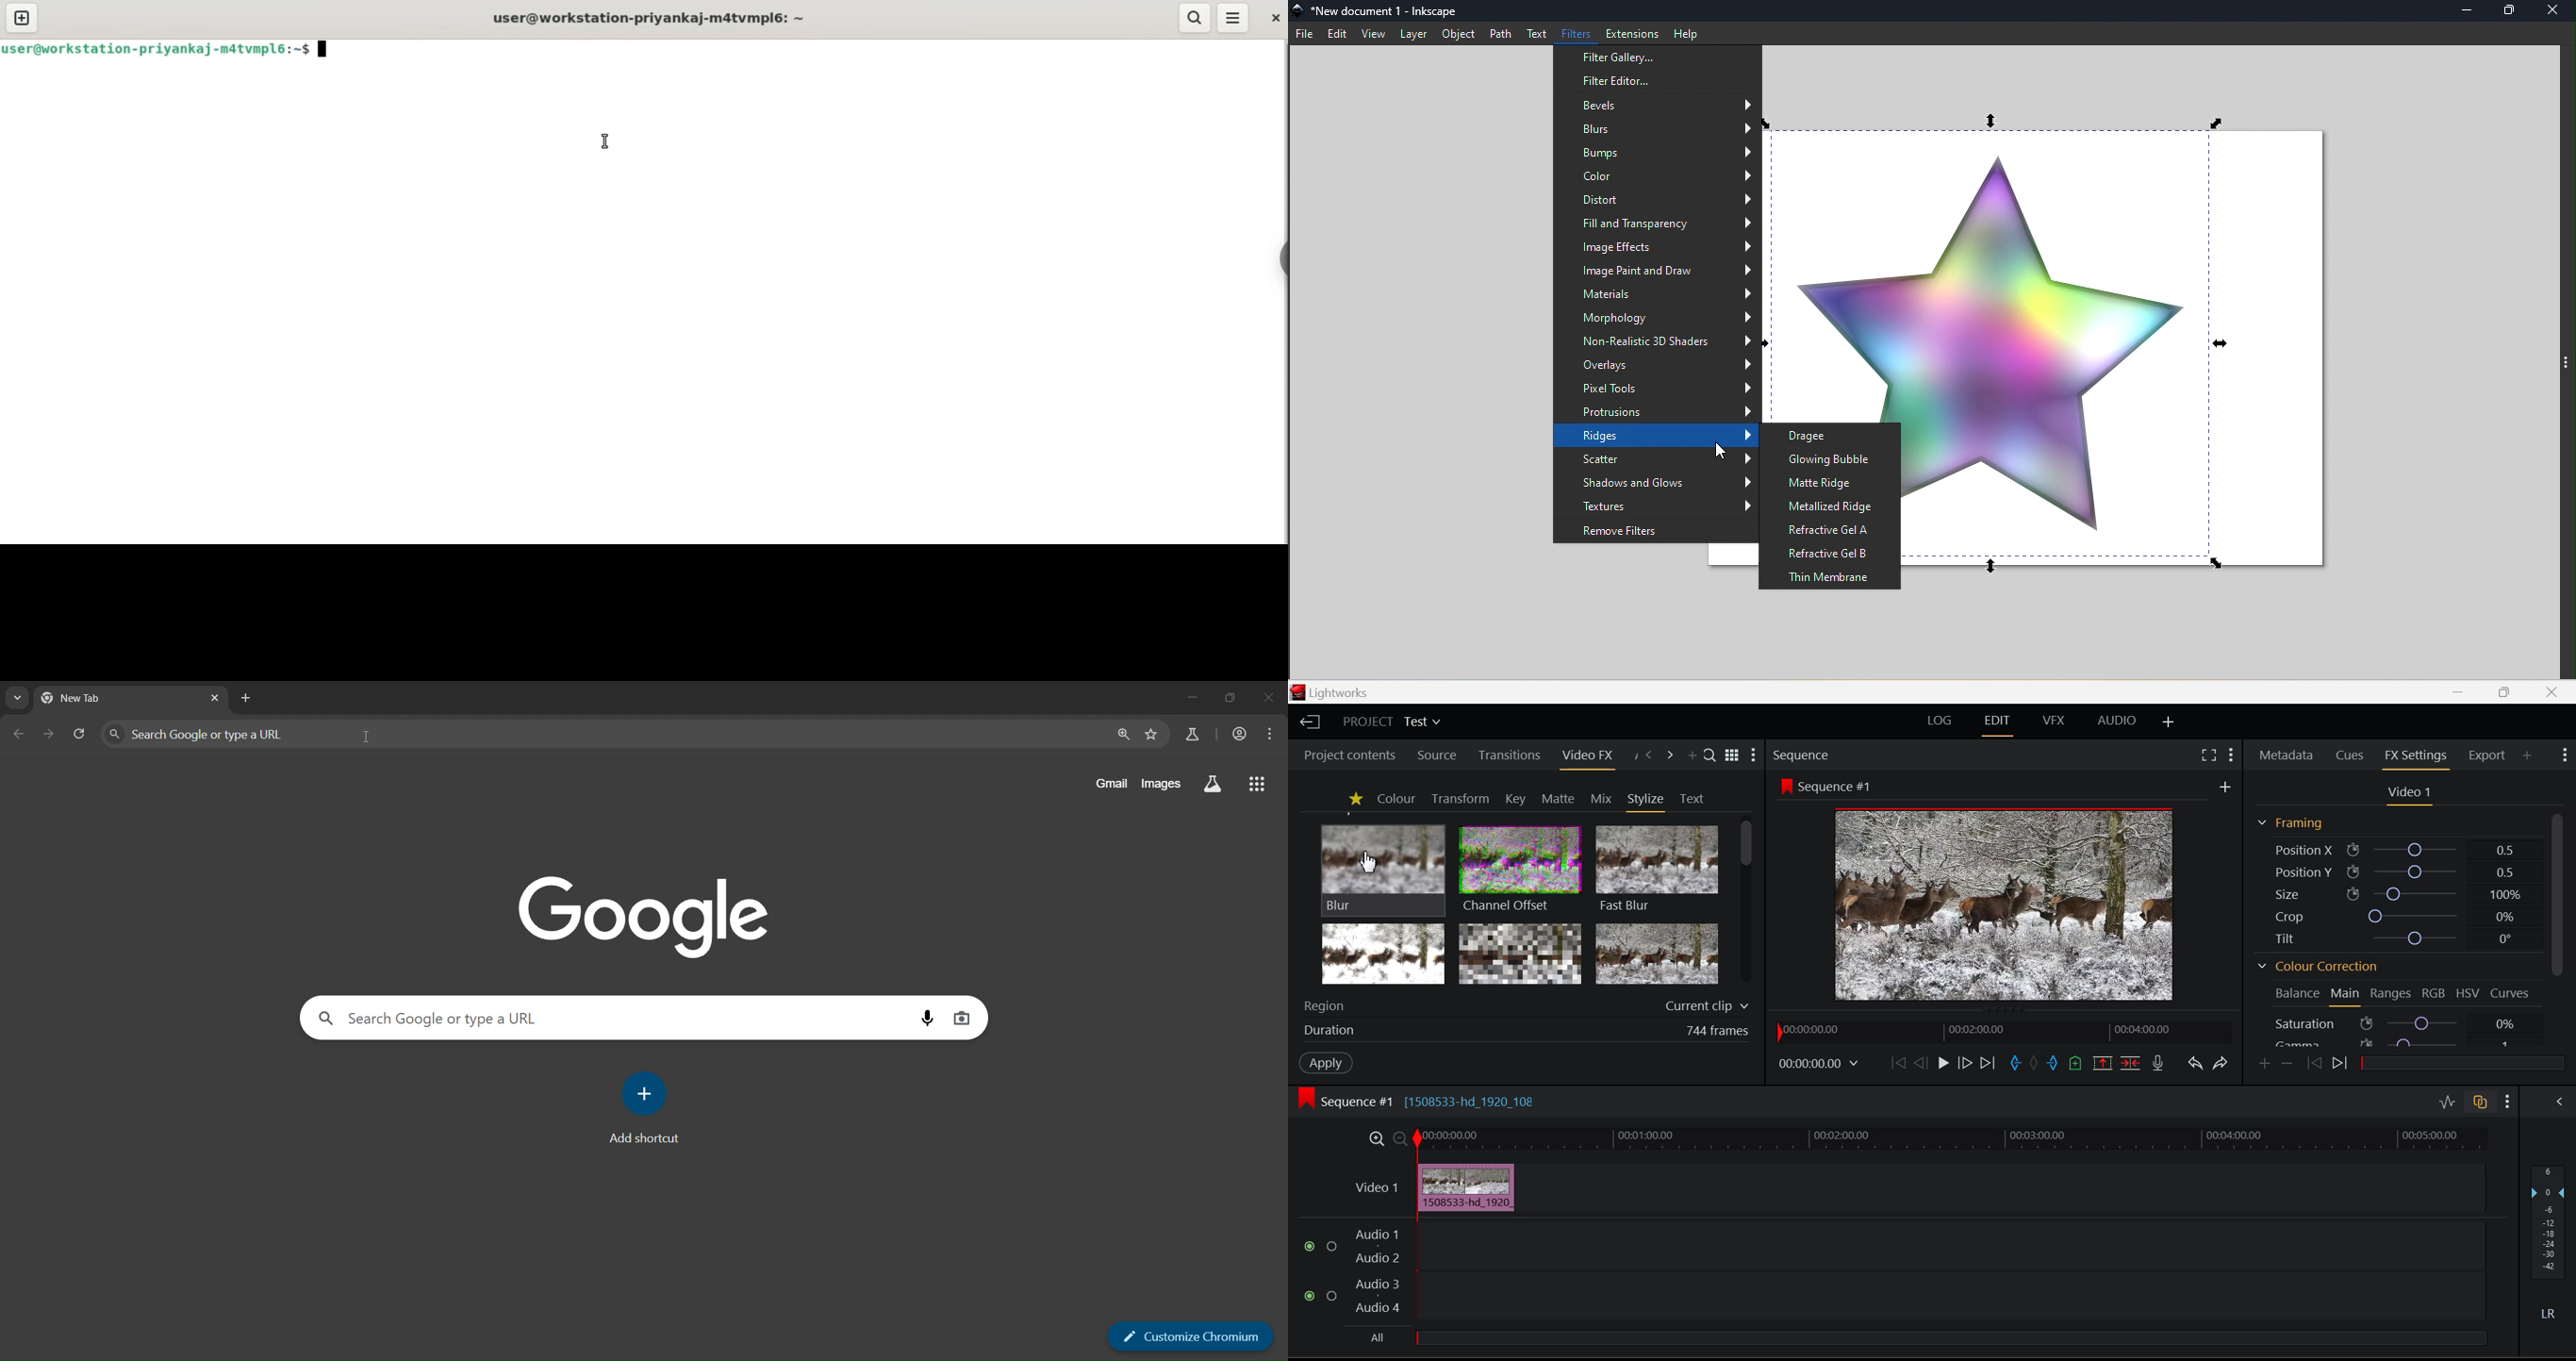  Describe the element at coordinates (1601, 798) in the screenshot. I see `Mix` at that location.